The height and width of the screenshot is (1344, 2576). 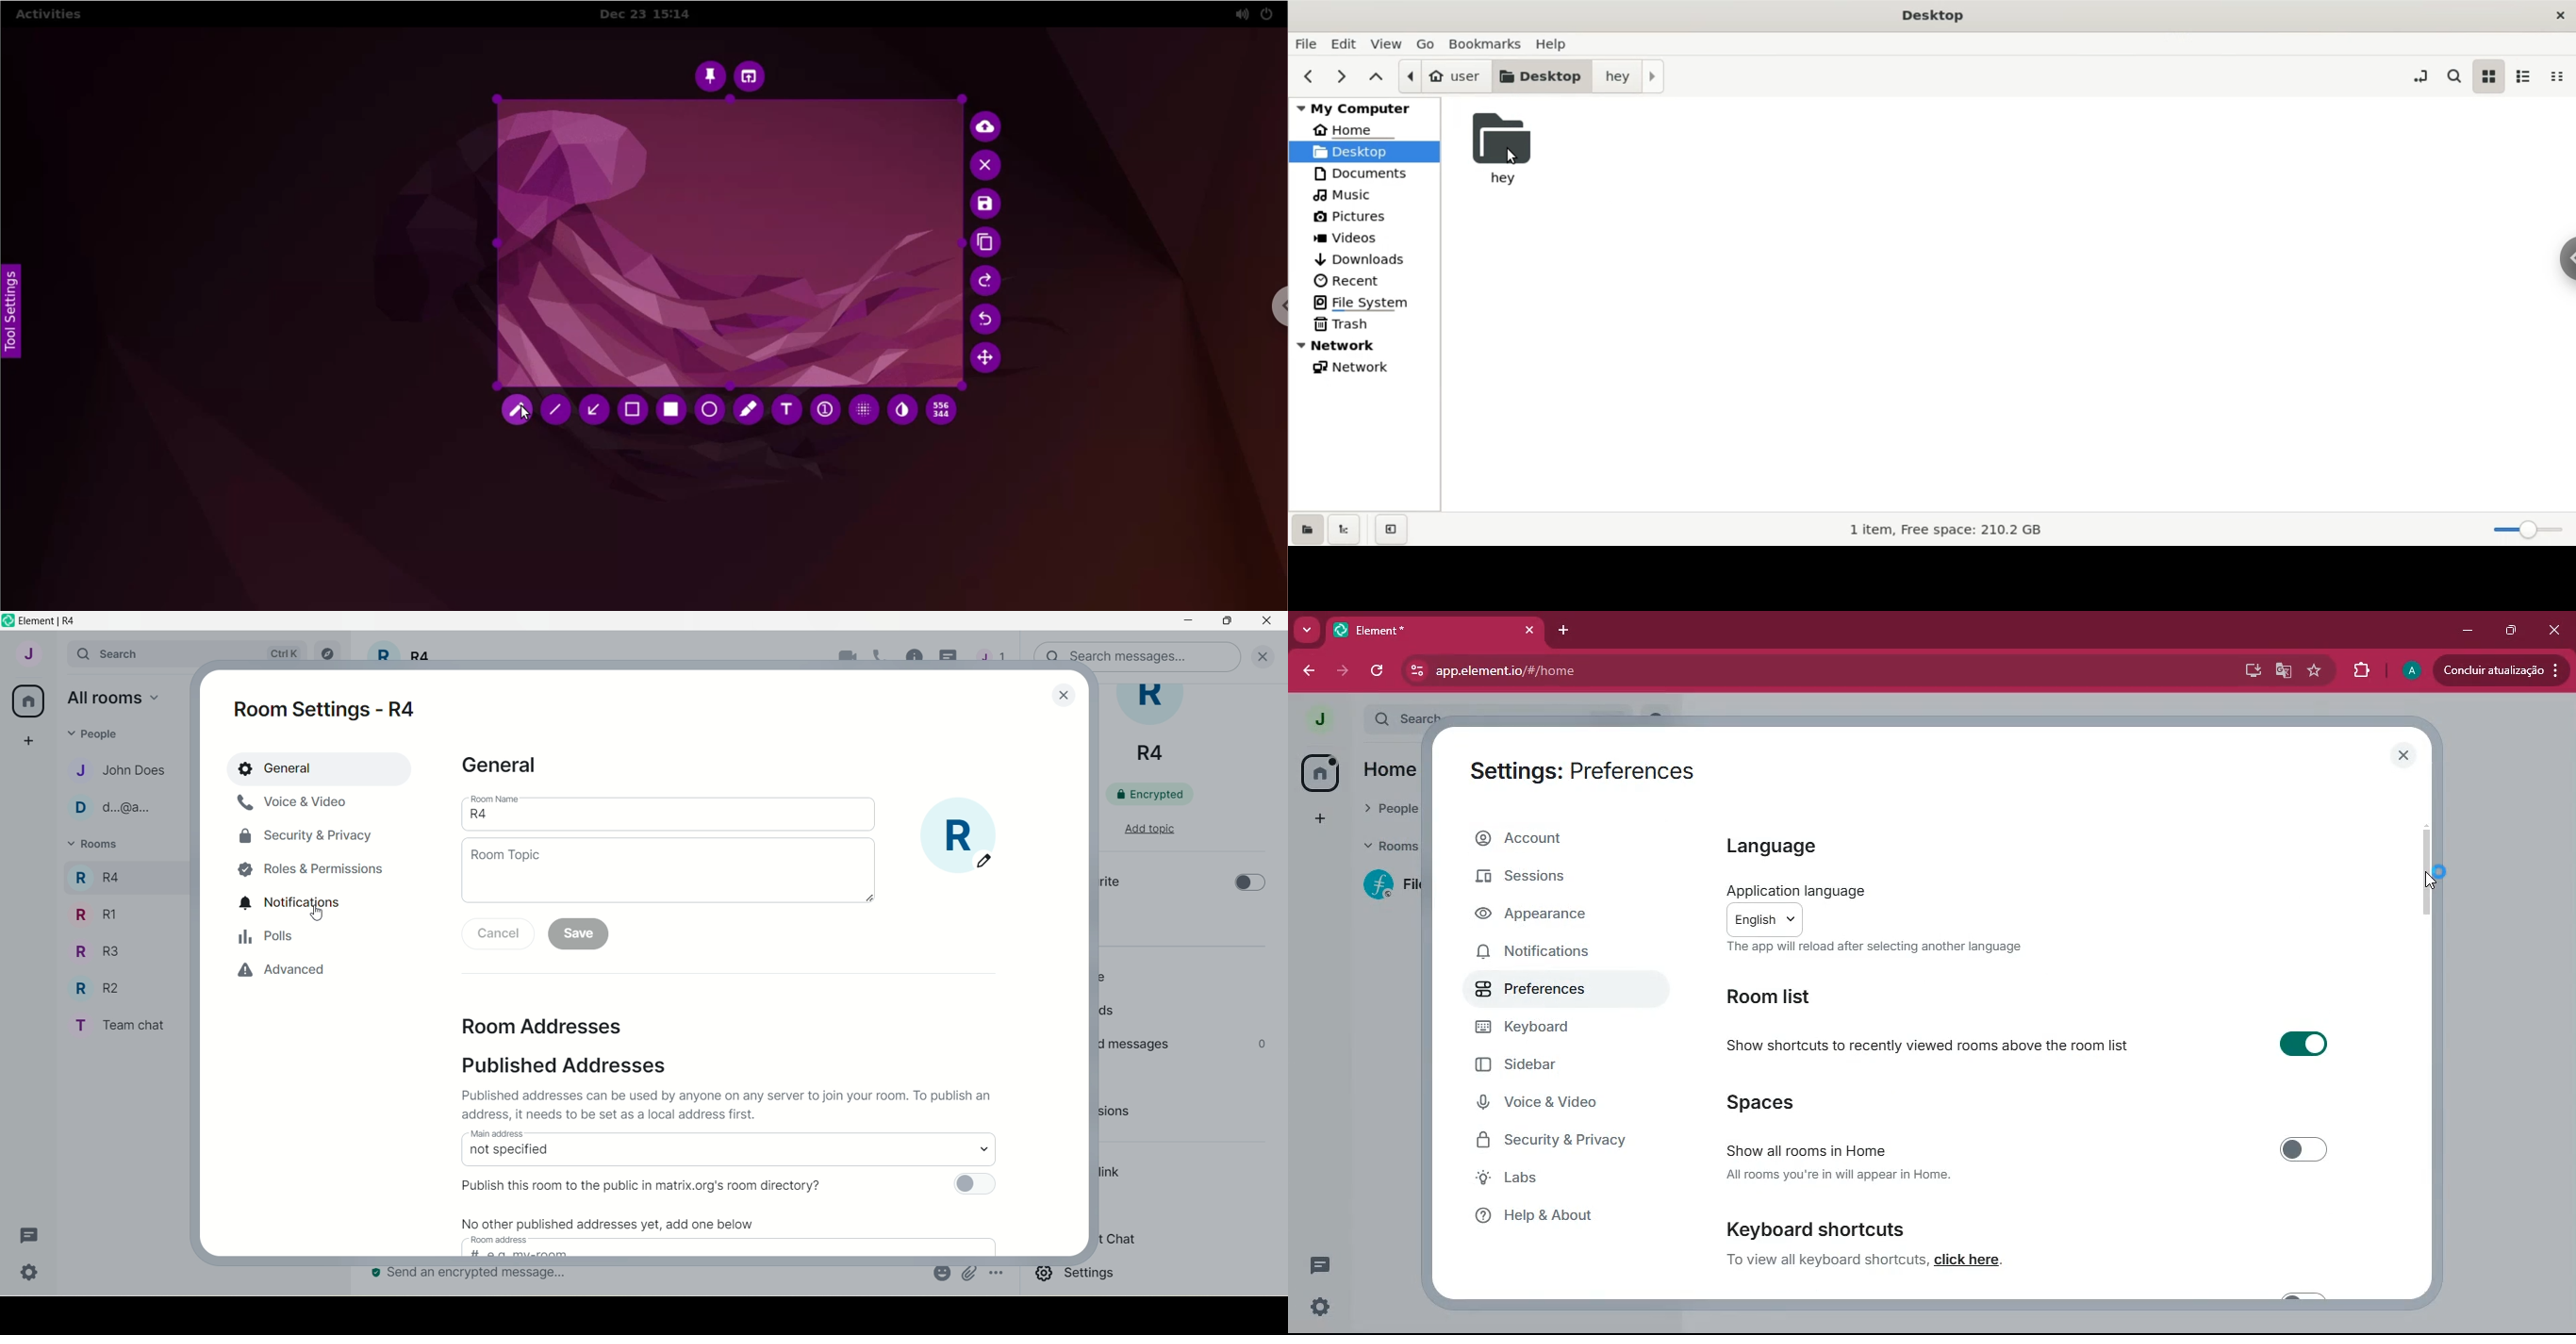 What do you see at coordinates (1309, 629) in the screenshot?
I see `more` at bounding box center [1309, 629].